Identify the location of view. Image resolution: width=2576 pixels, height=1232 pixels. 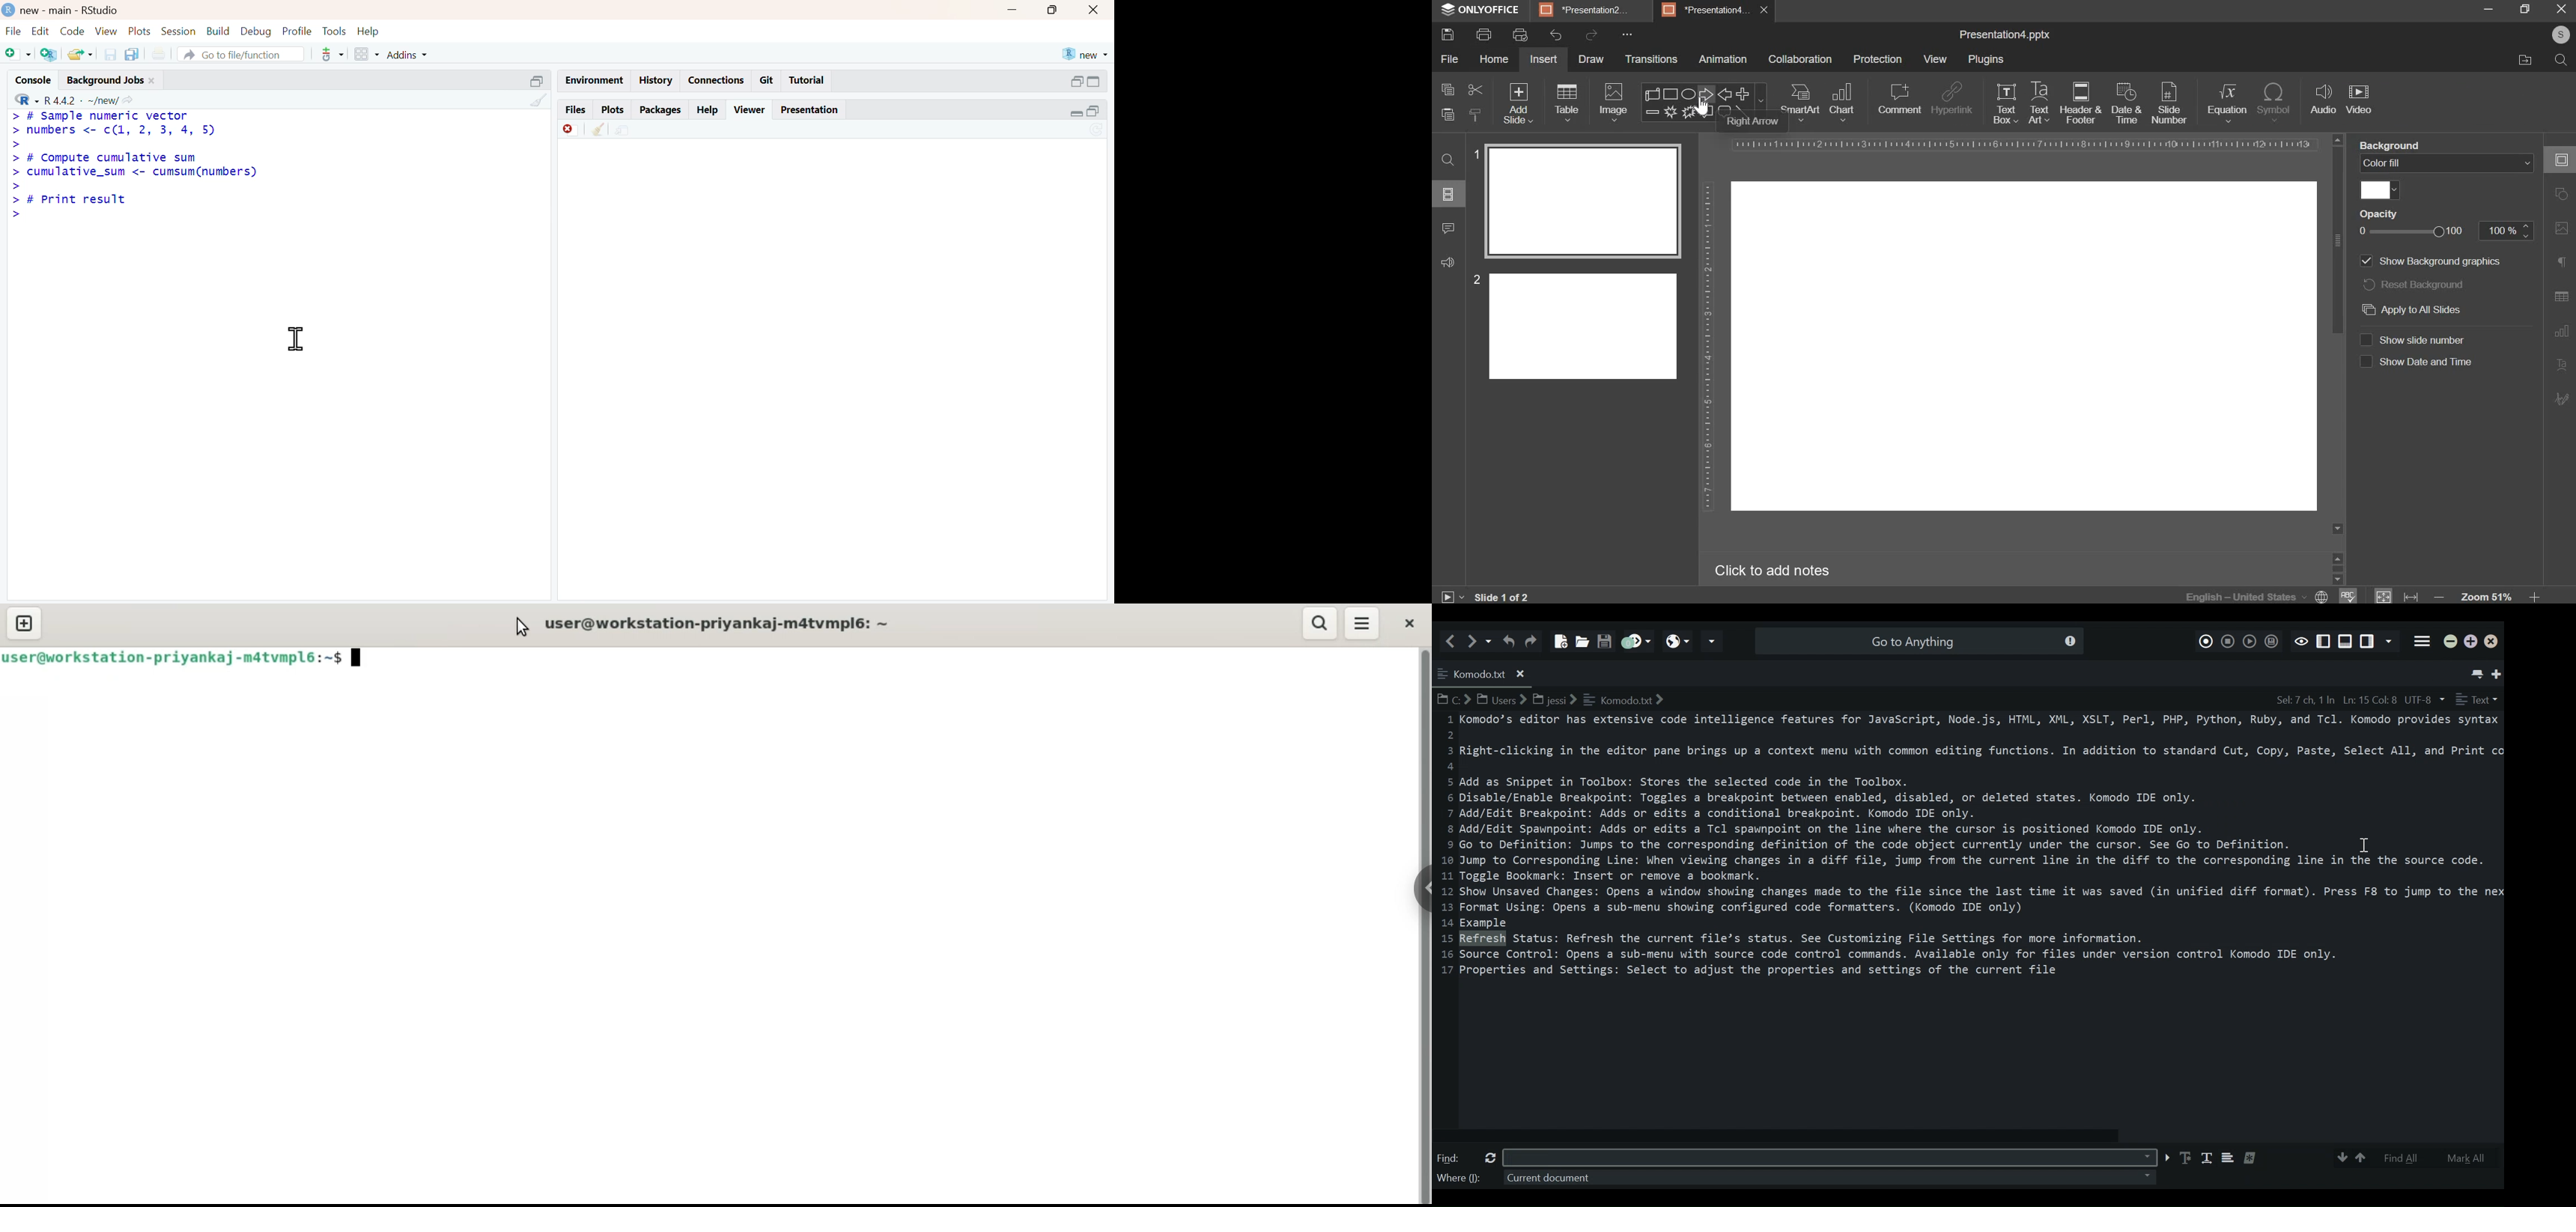
(107, 31).